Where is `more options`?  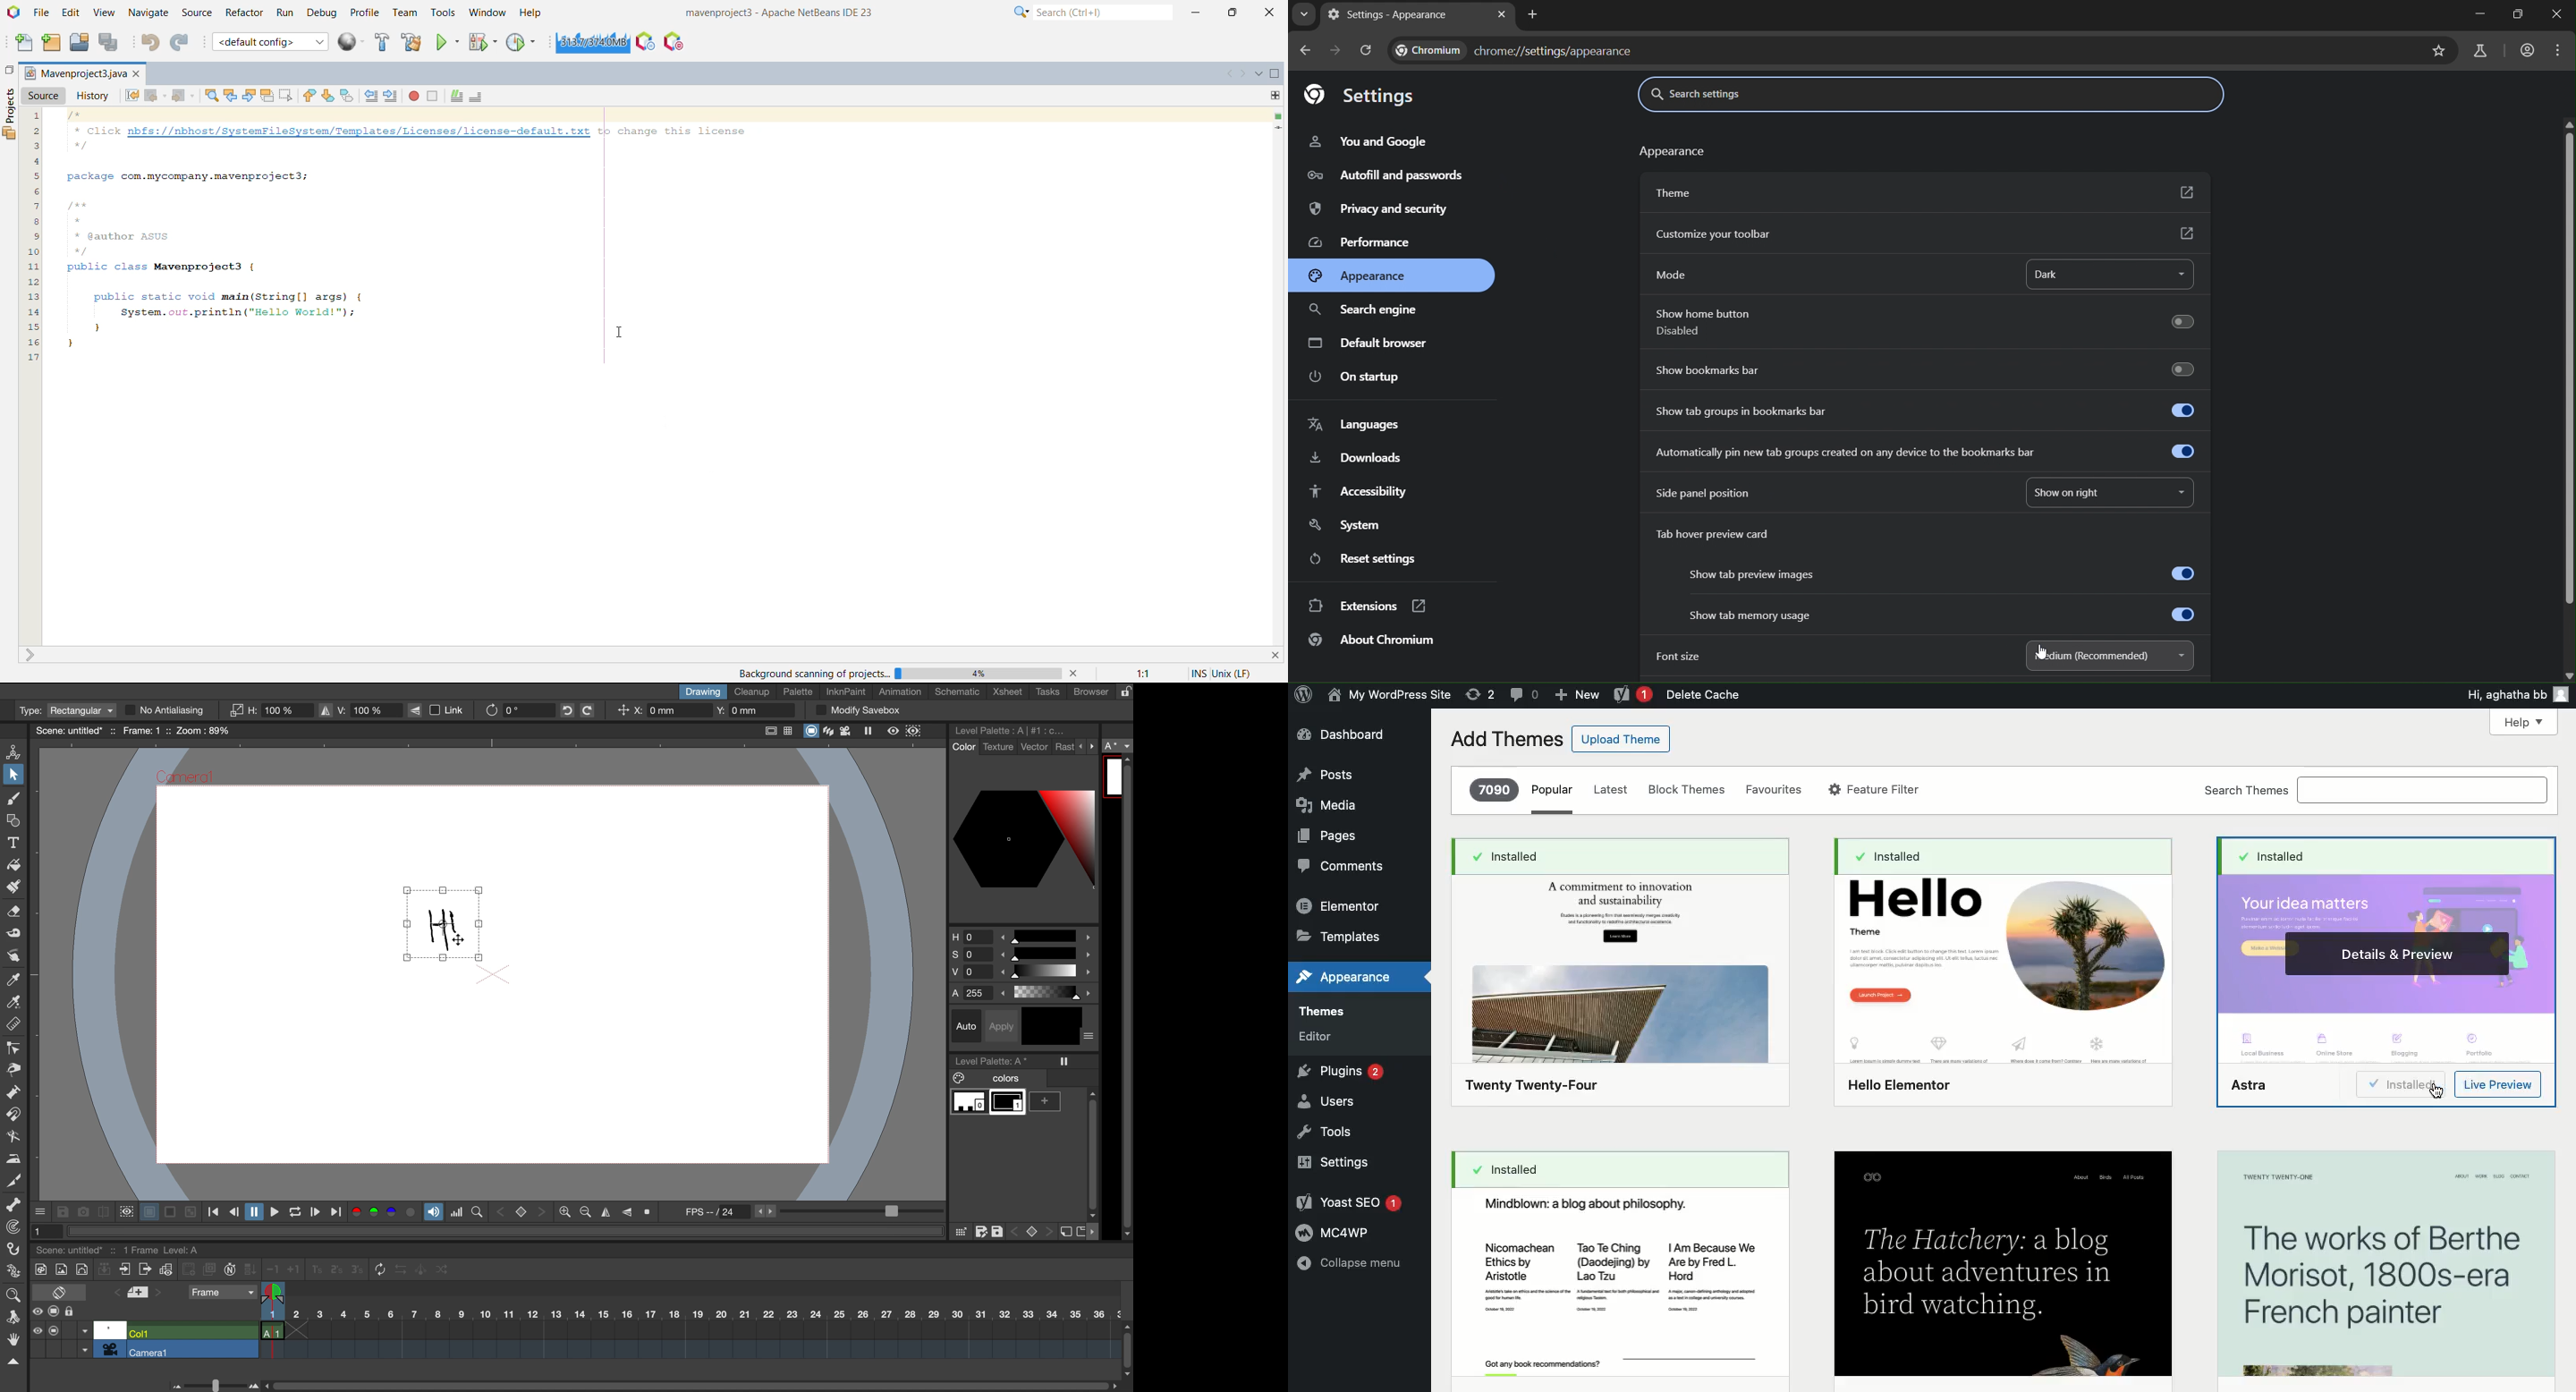
more options is located at coordinates (1096, 1231).